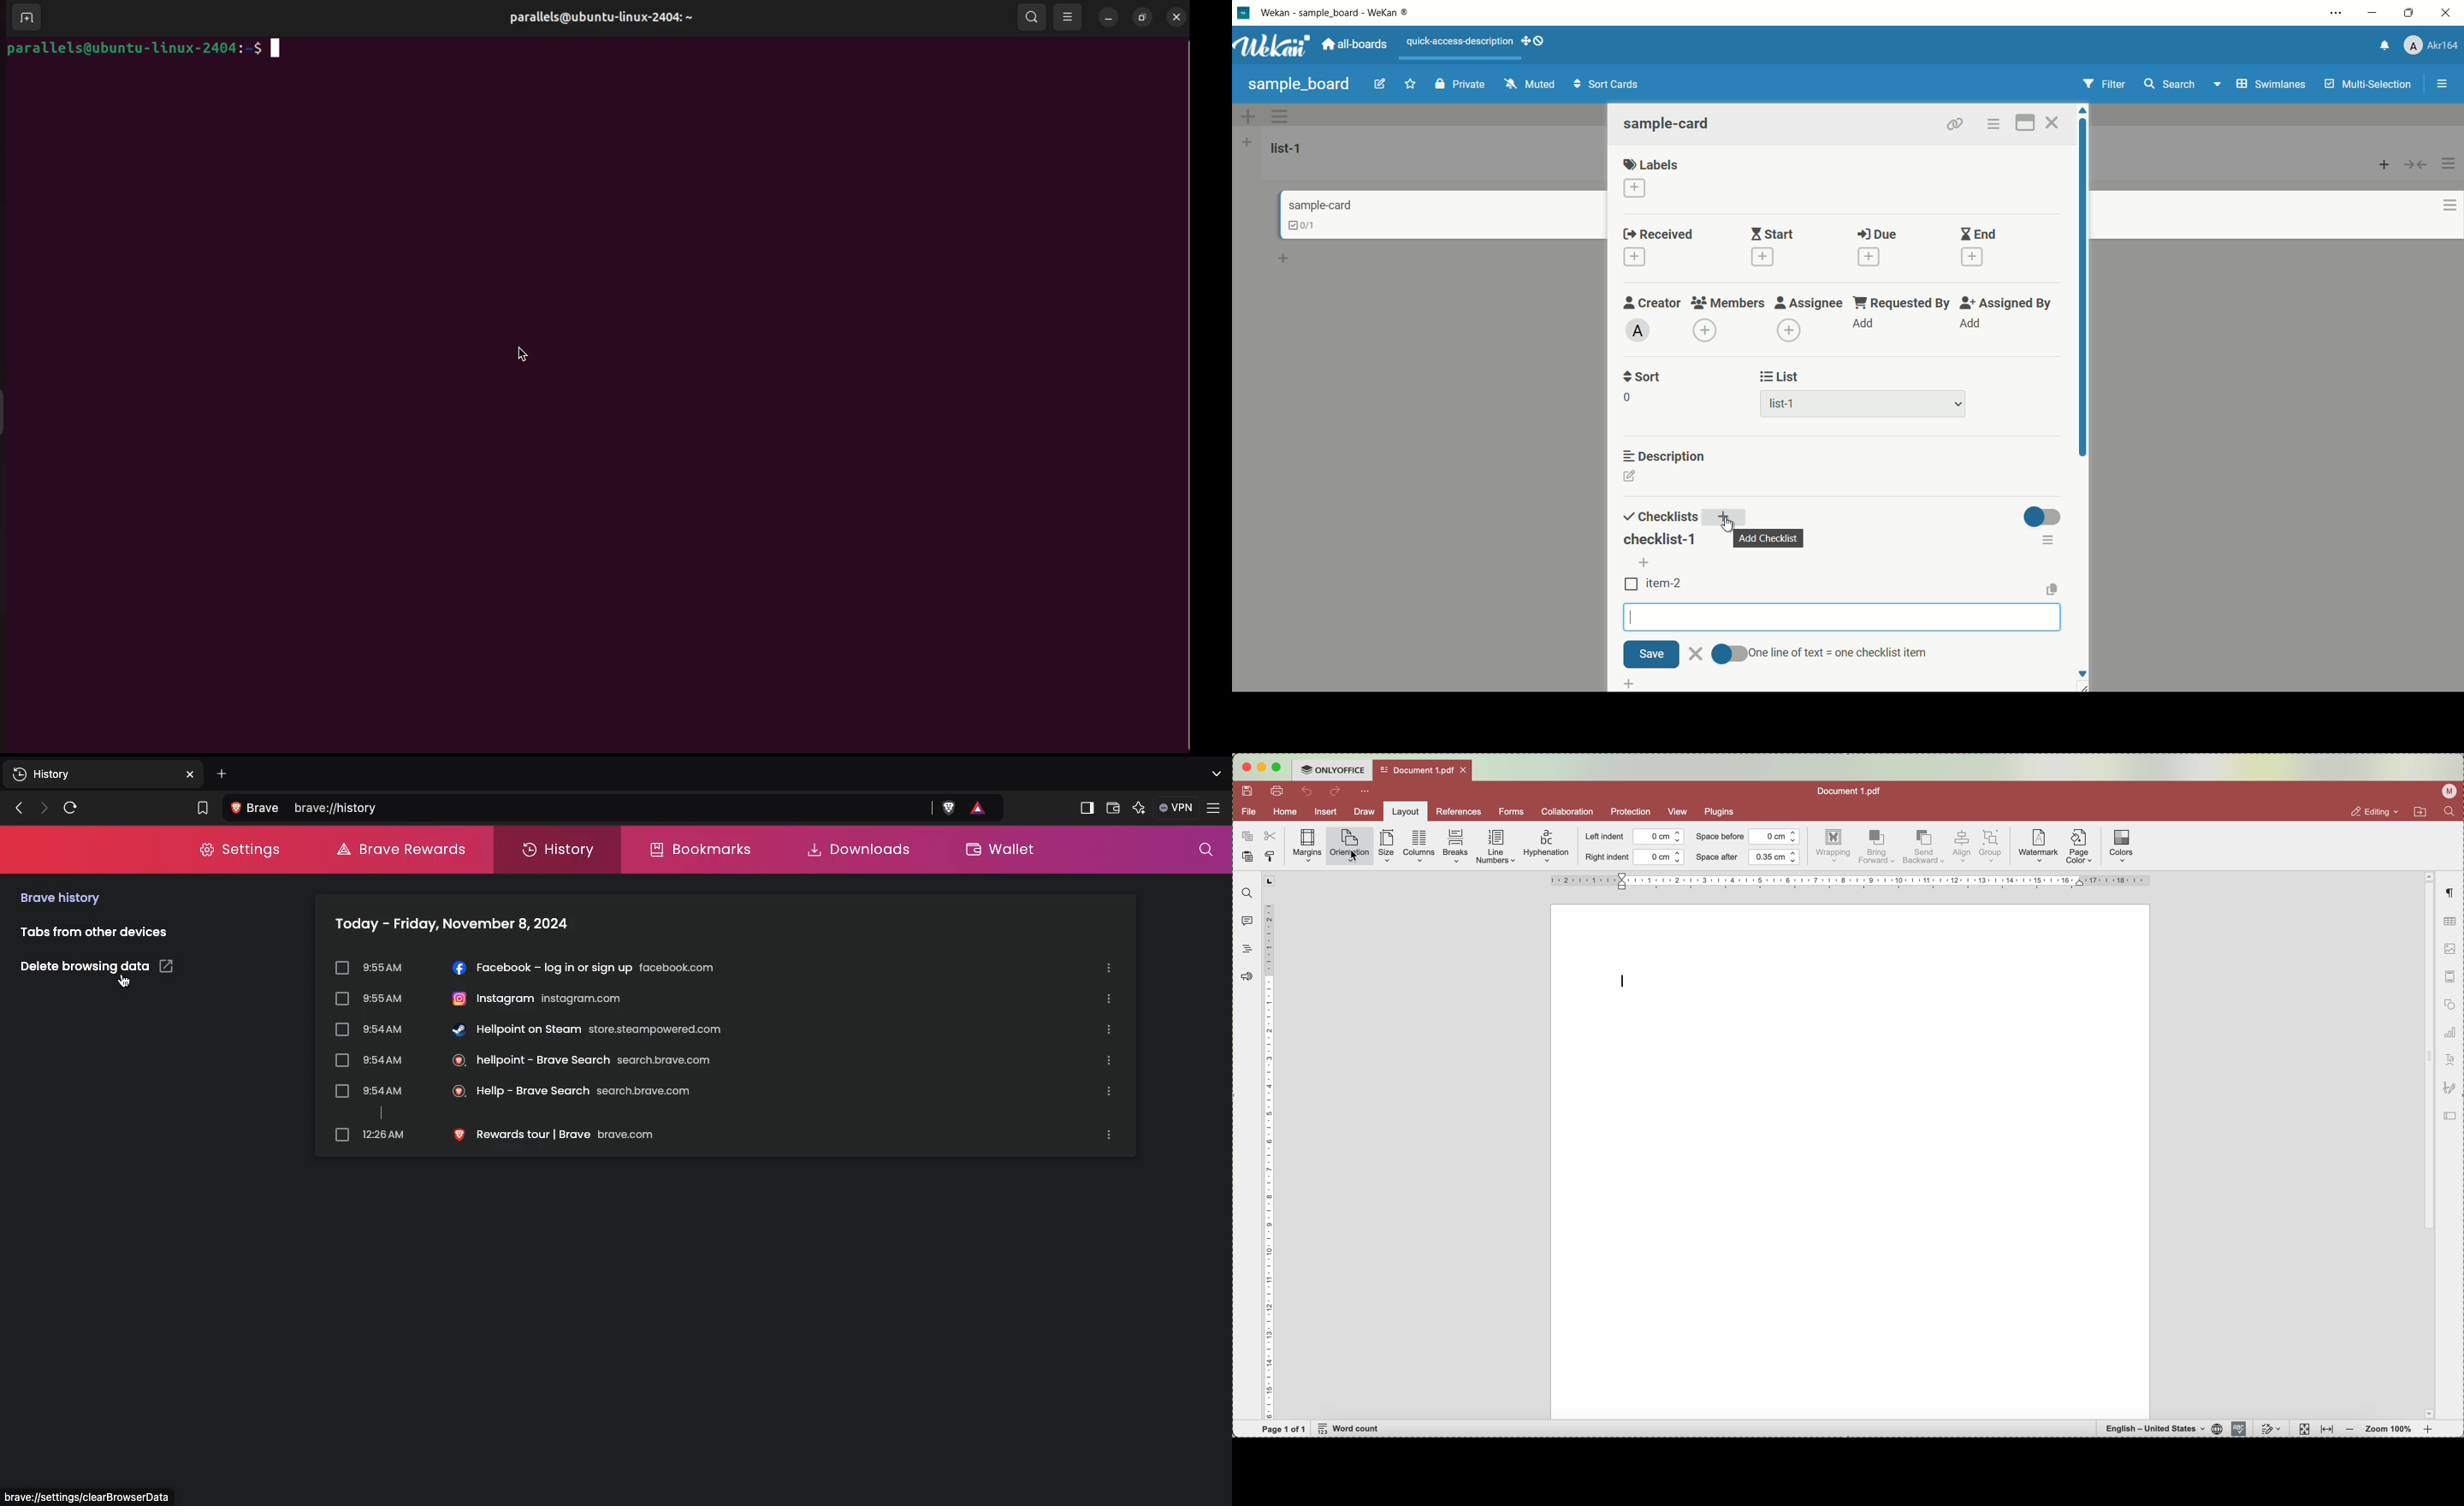 The height and width of the screenshot is (1512, 2464). I want to click on undo, so click(1308, 792).